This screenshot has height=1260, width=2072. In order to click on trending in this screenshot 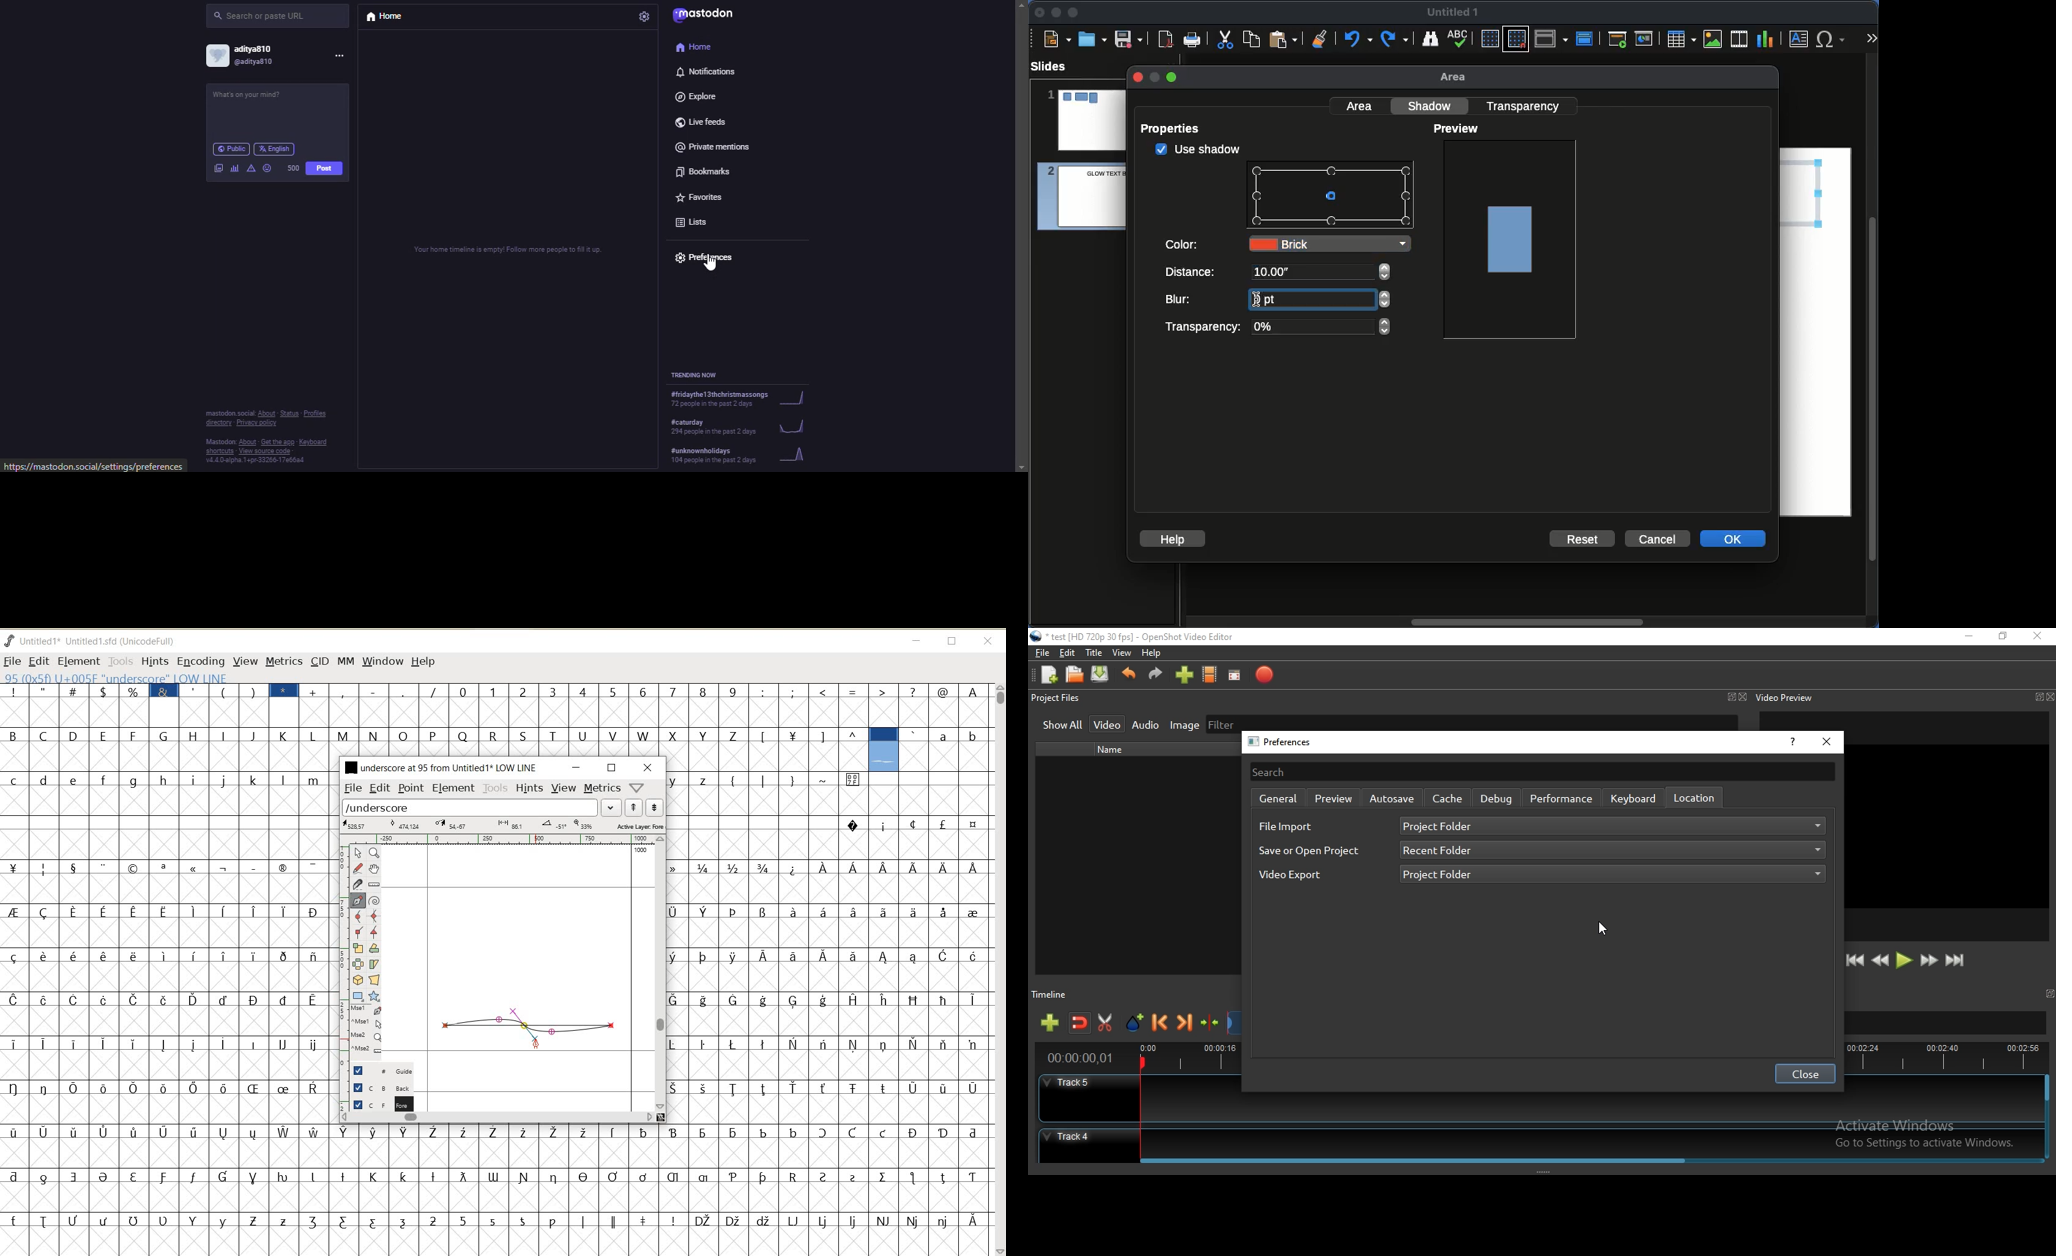, I will do `click(700, 375)`.